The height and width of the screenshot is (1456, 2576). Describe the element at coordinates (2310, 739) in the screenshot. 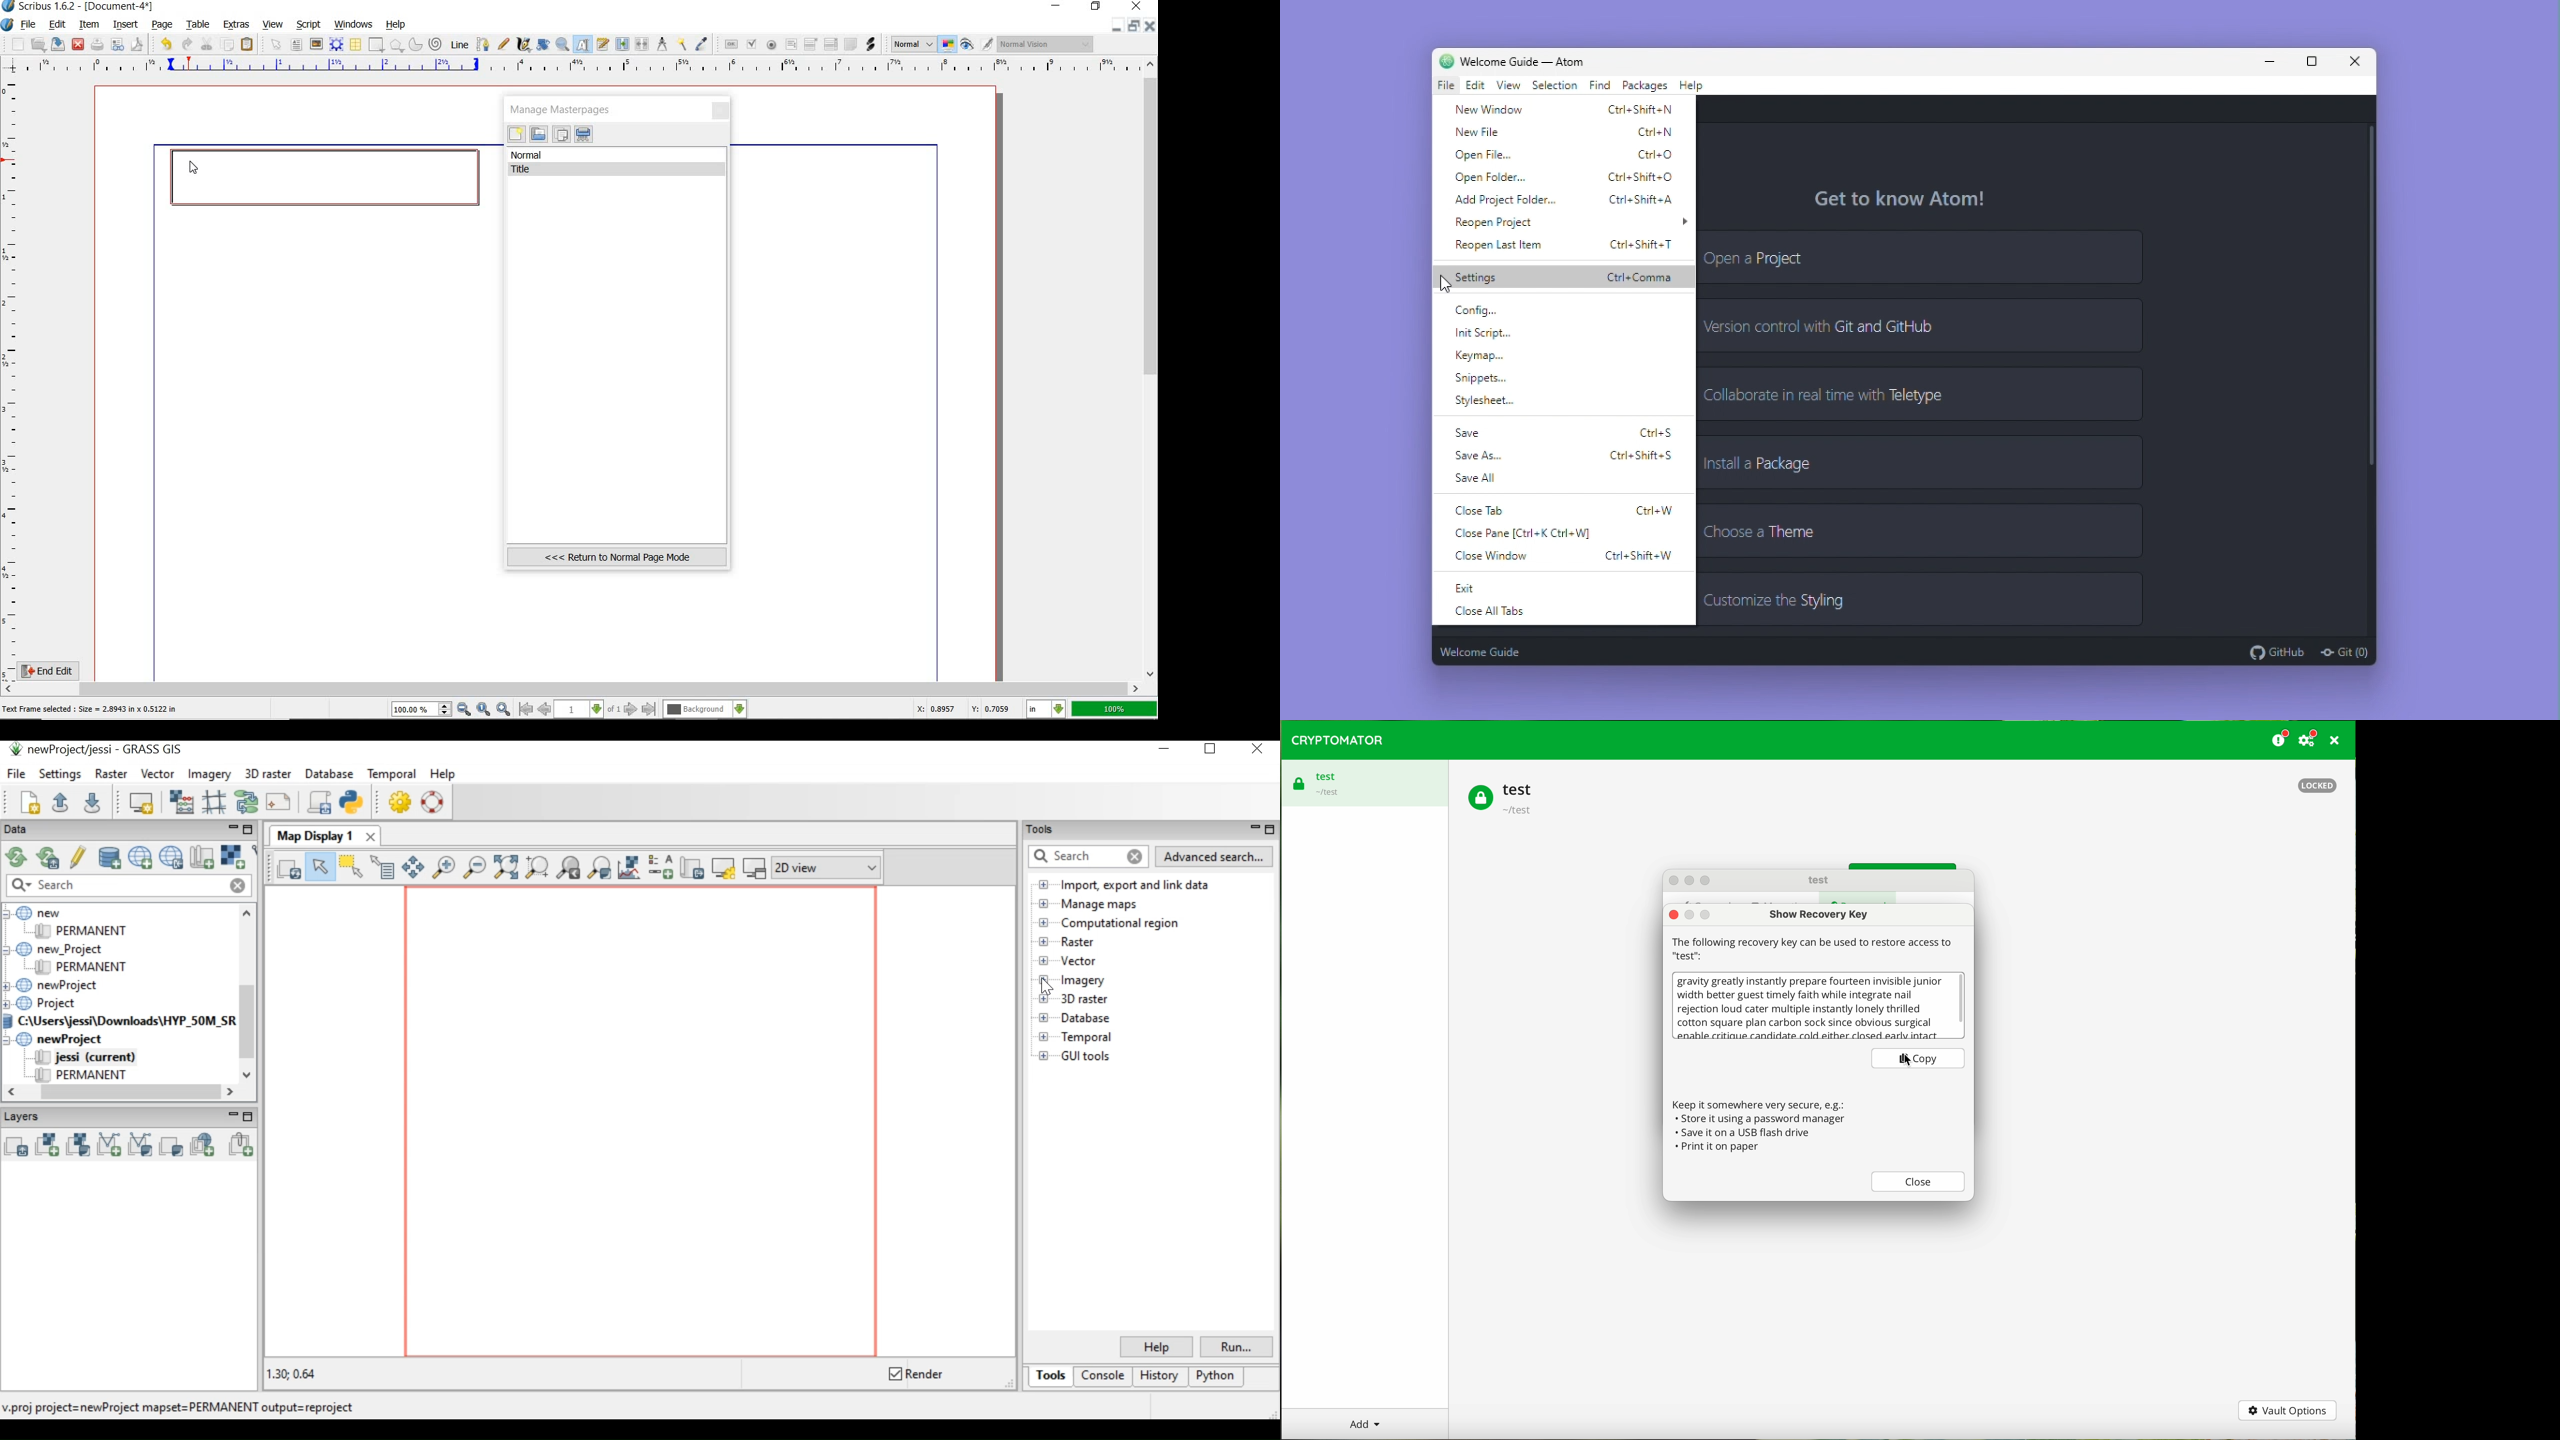

I see `settings` at that location.